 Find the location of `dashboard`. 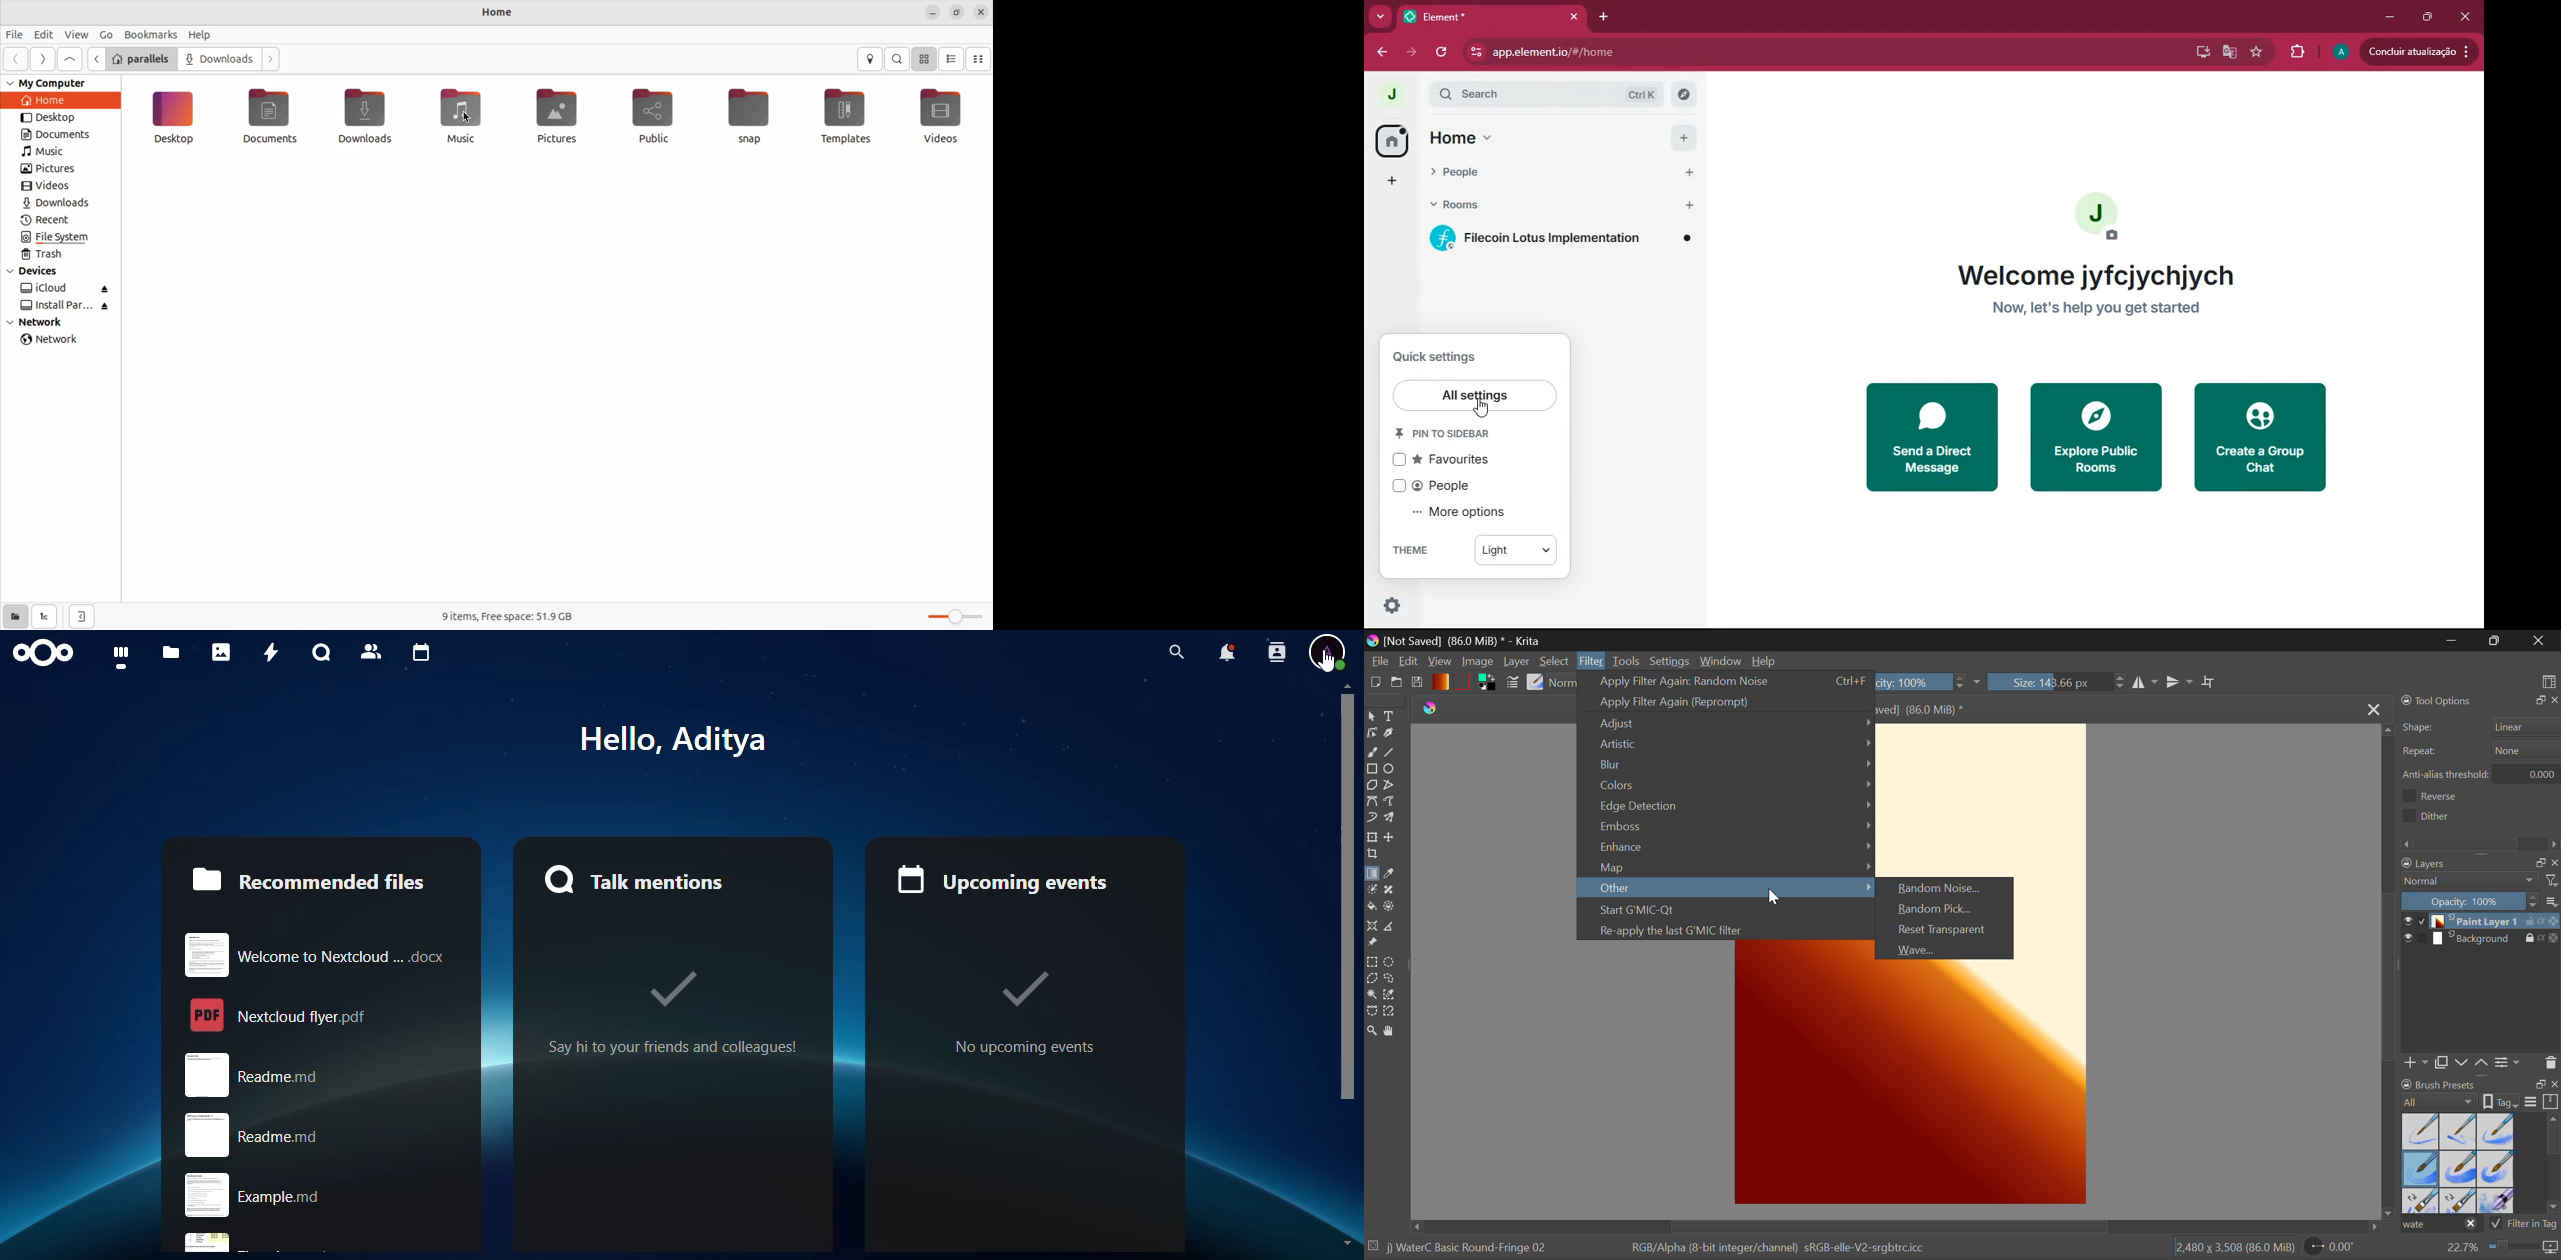

dashboard is located at coordinates (123, 658).